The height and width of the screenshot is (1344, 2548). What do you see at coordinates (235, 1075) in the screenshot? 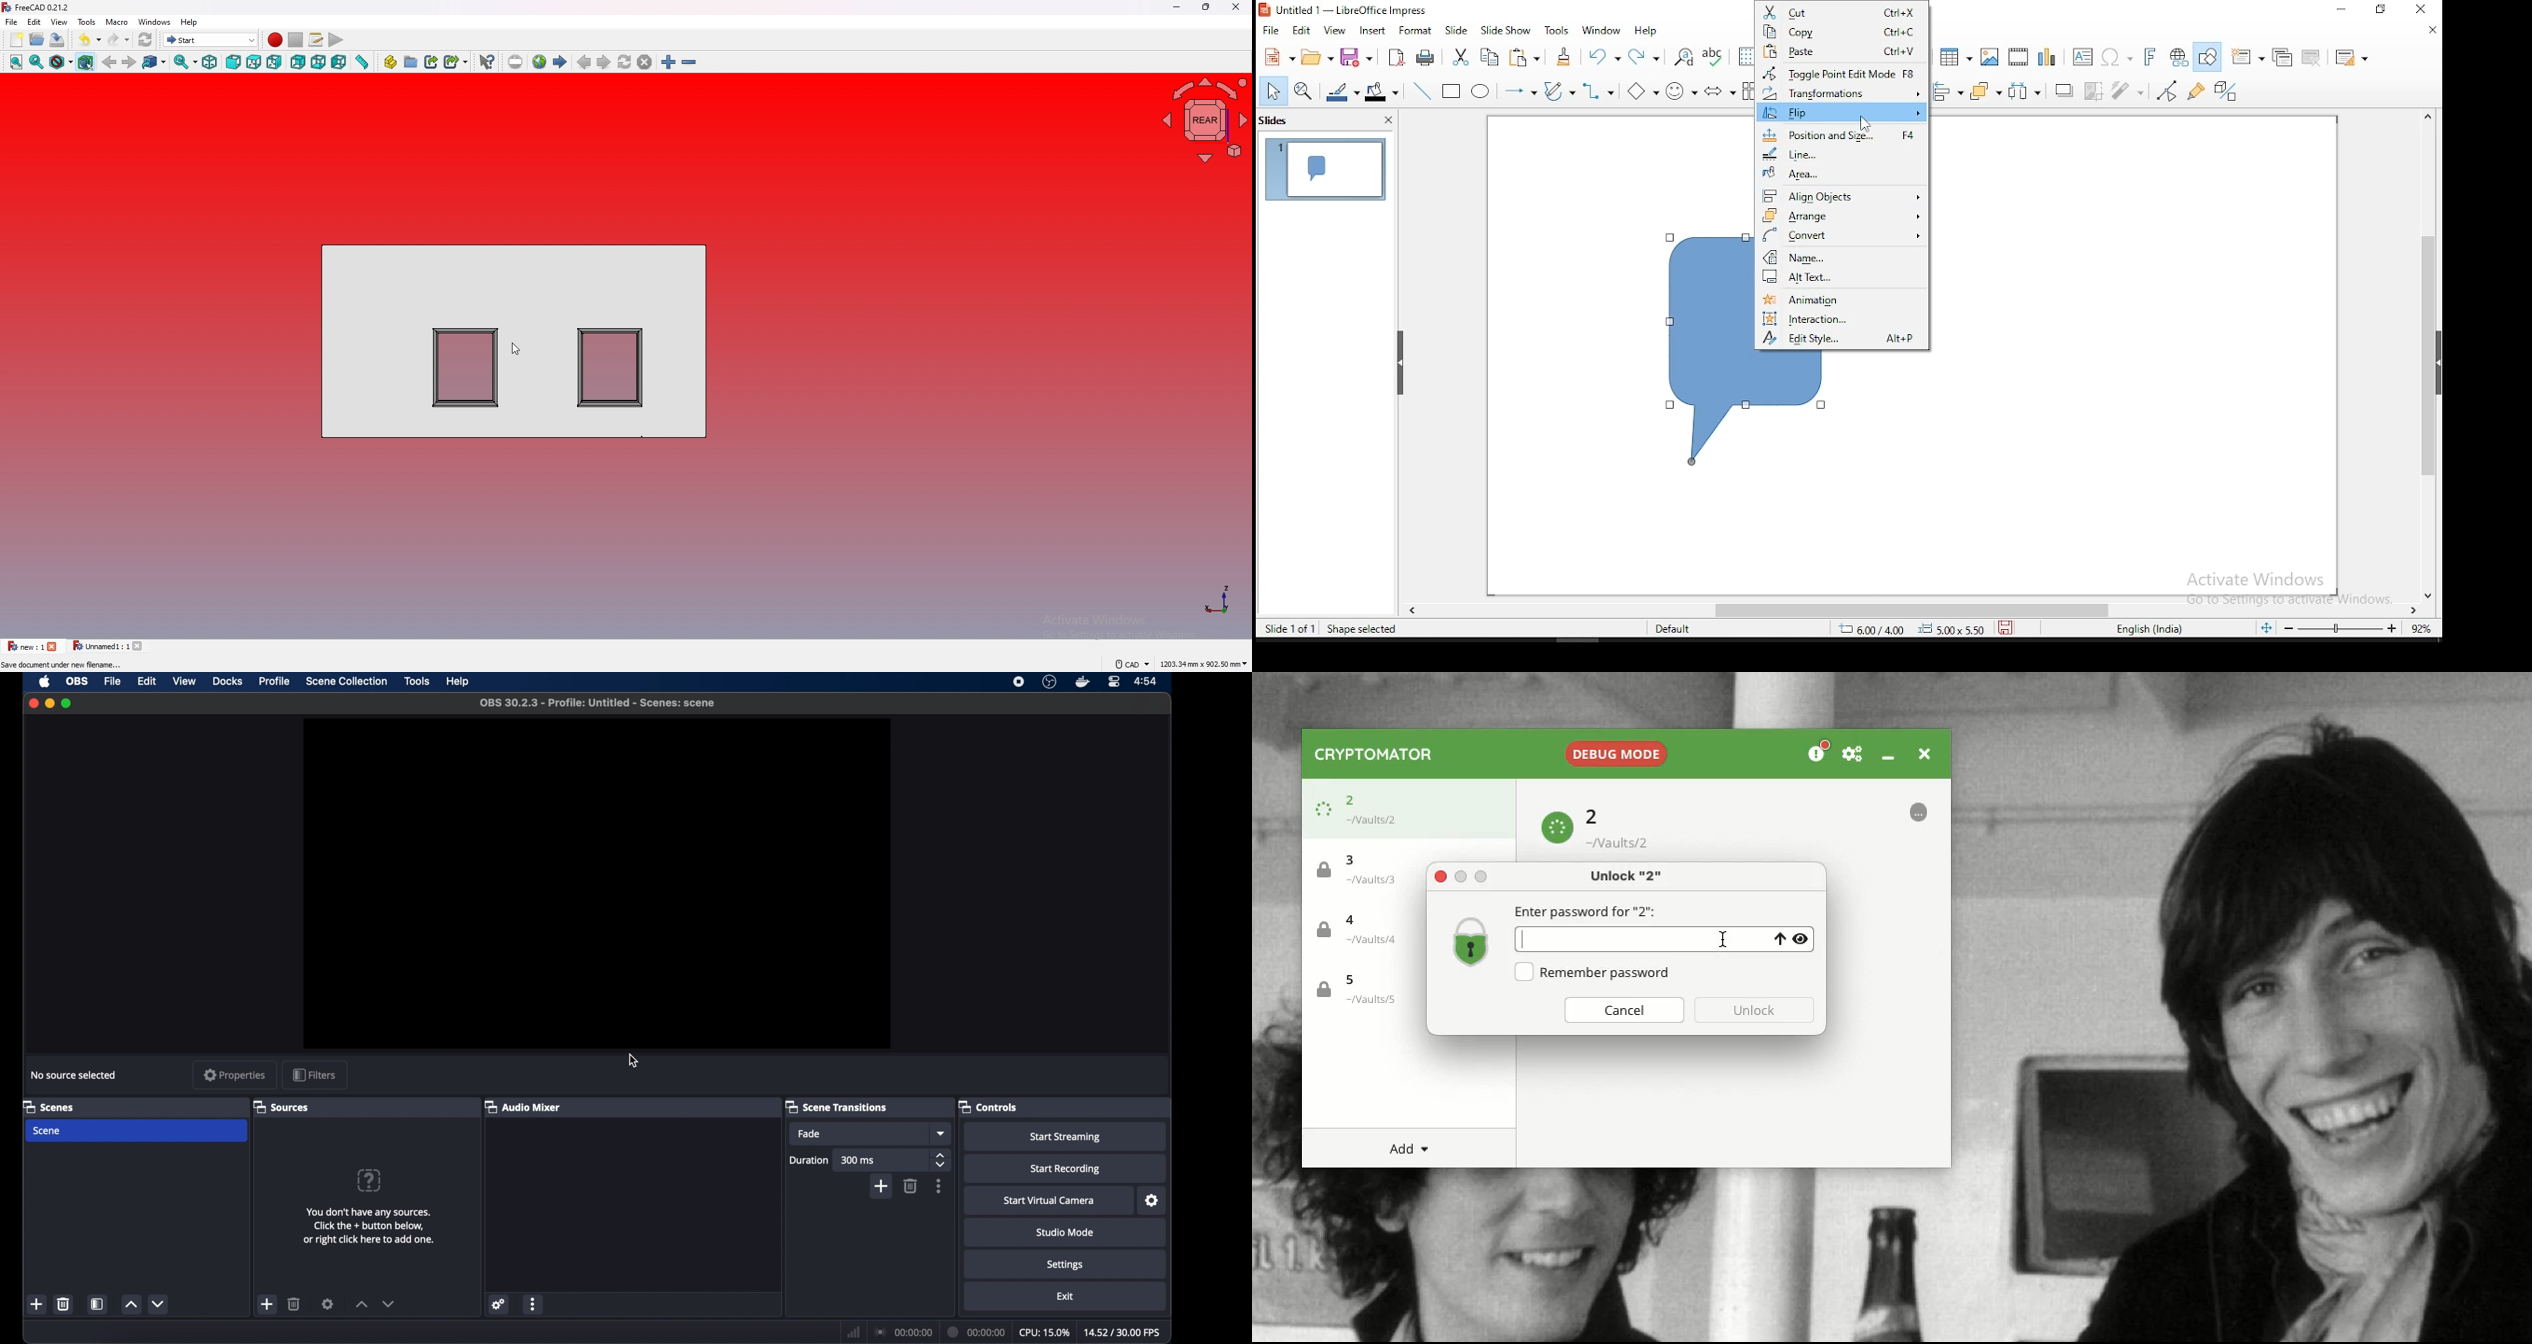
I see `properties` at bounding box center [235, 1075].